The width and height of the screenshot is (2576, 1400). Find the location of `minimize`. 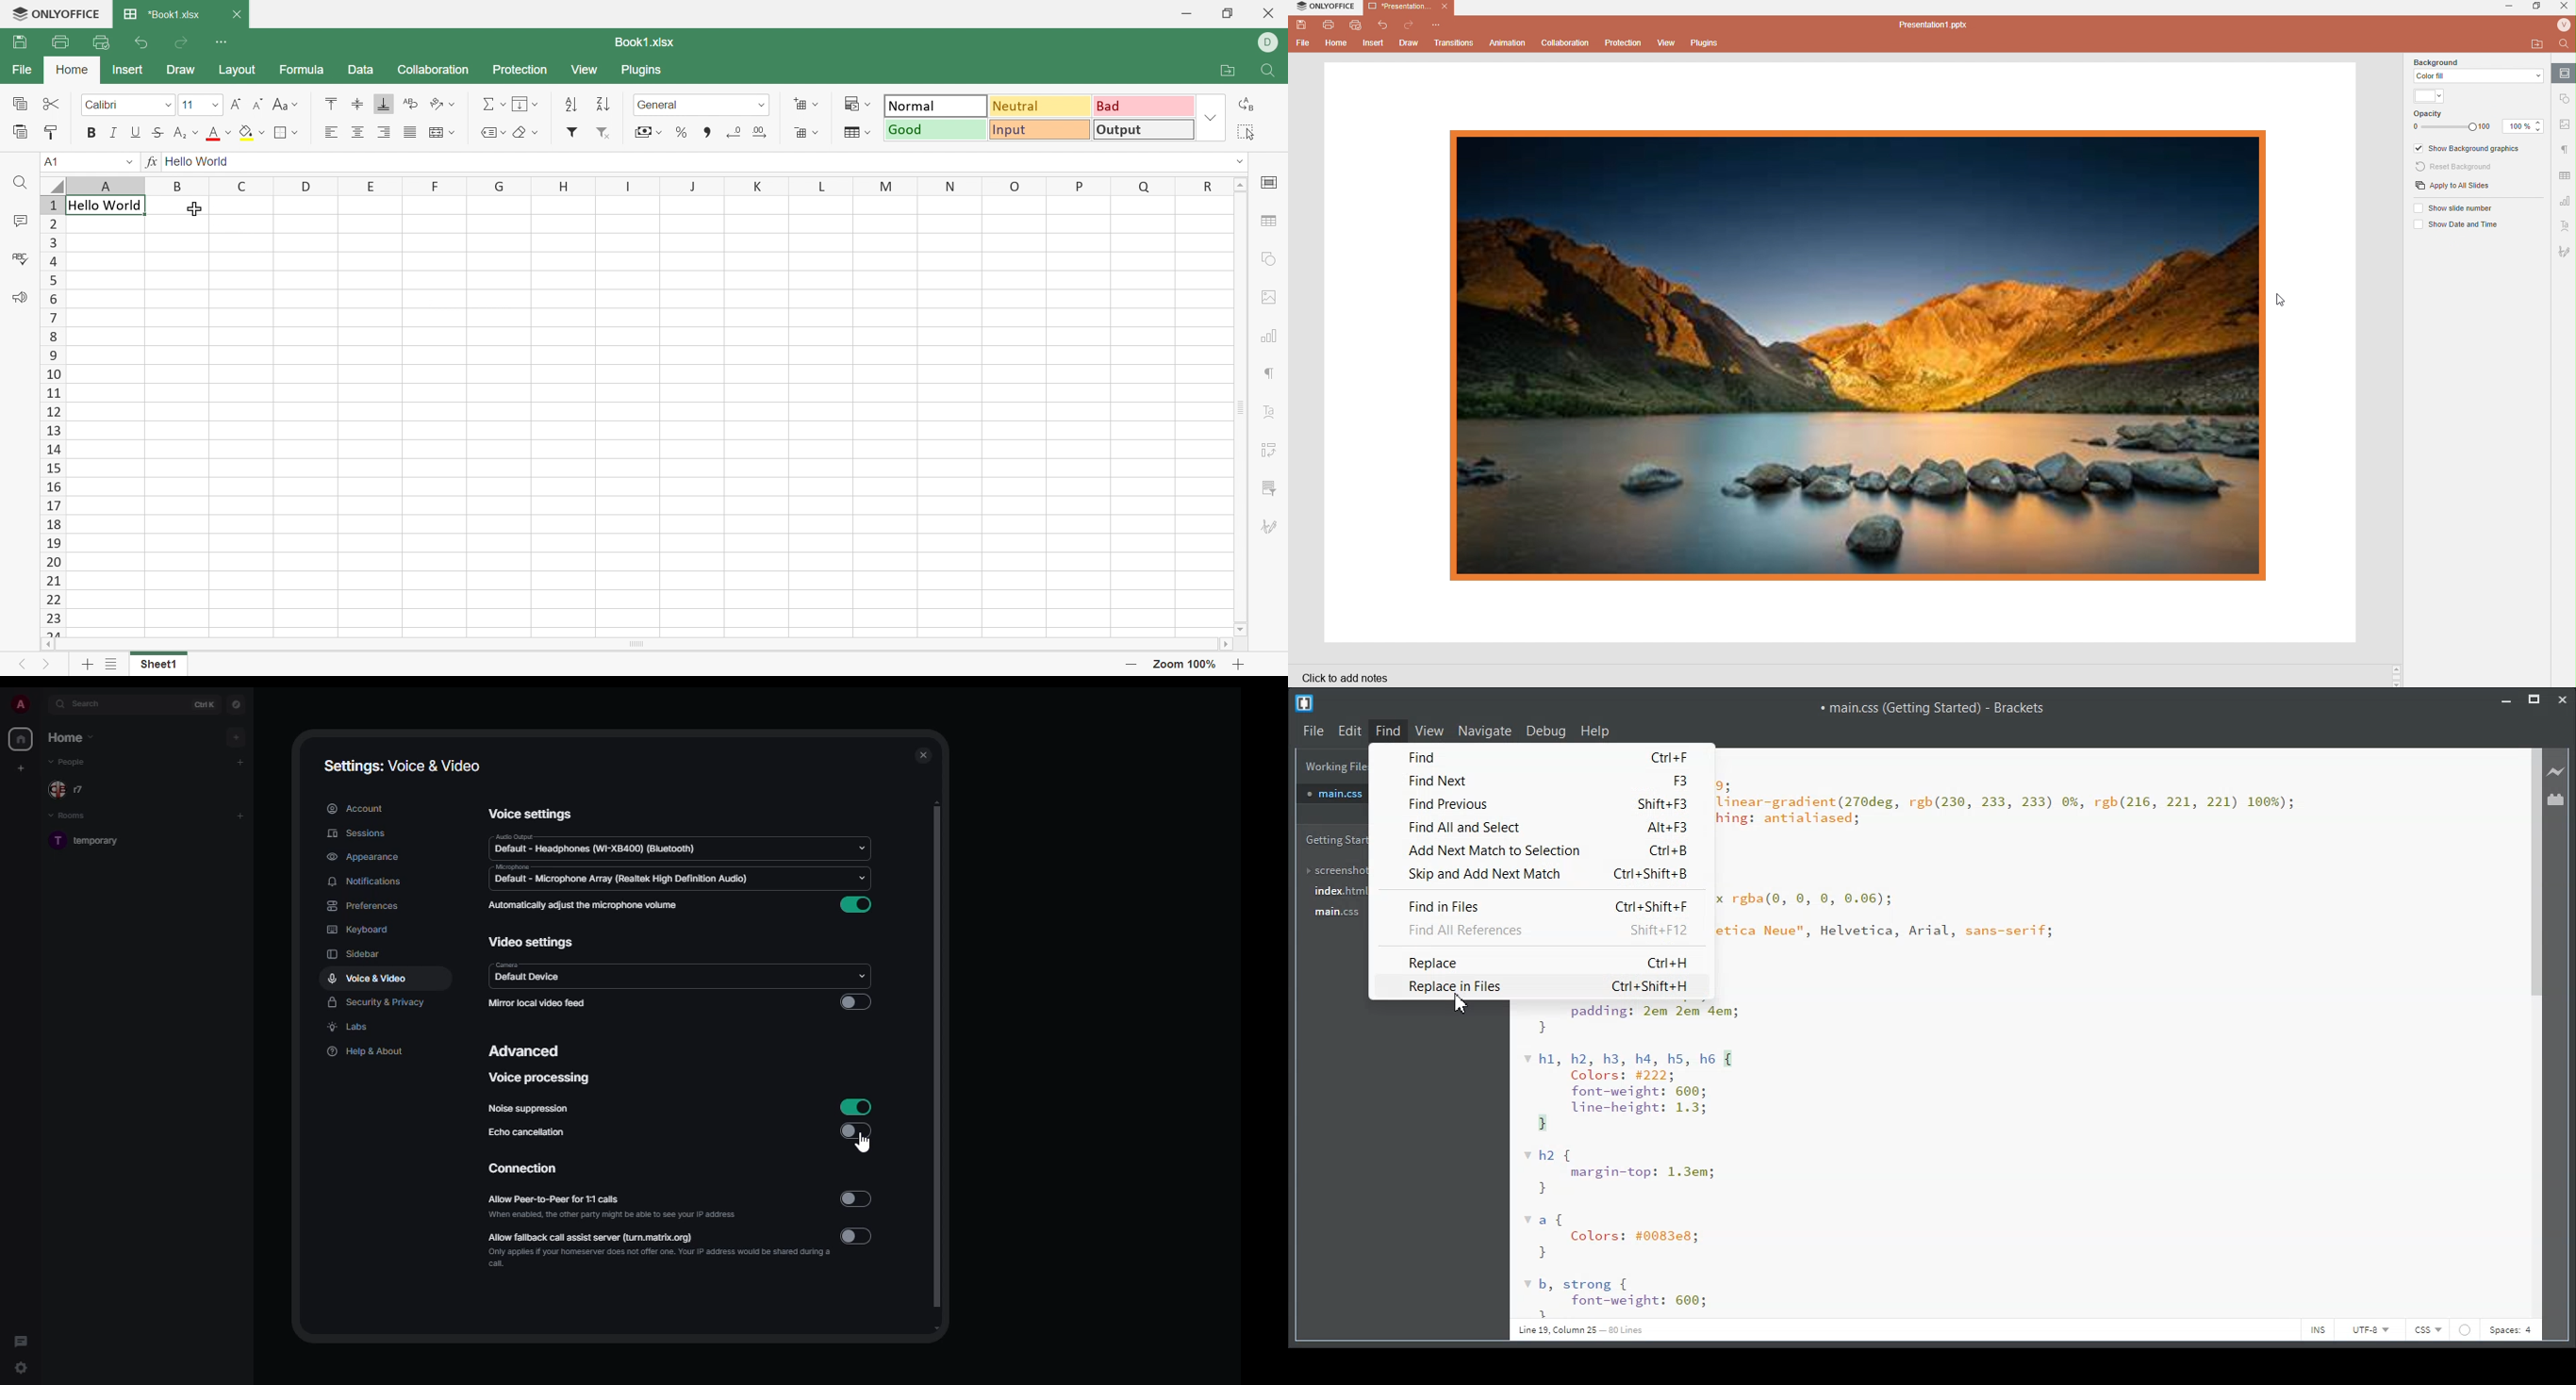

minimize is located at coordinates (2512, 6).